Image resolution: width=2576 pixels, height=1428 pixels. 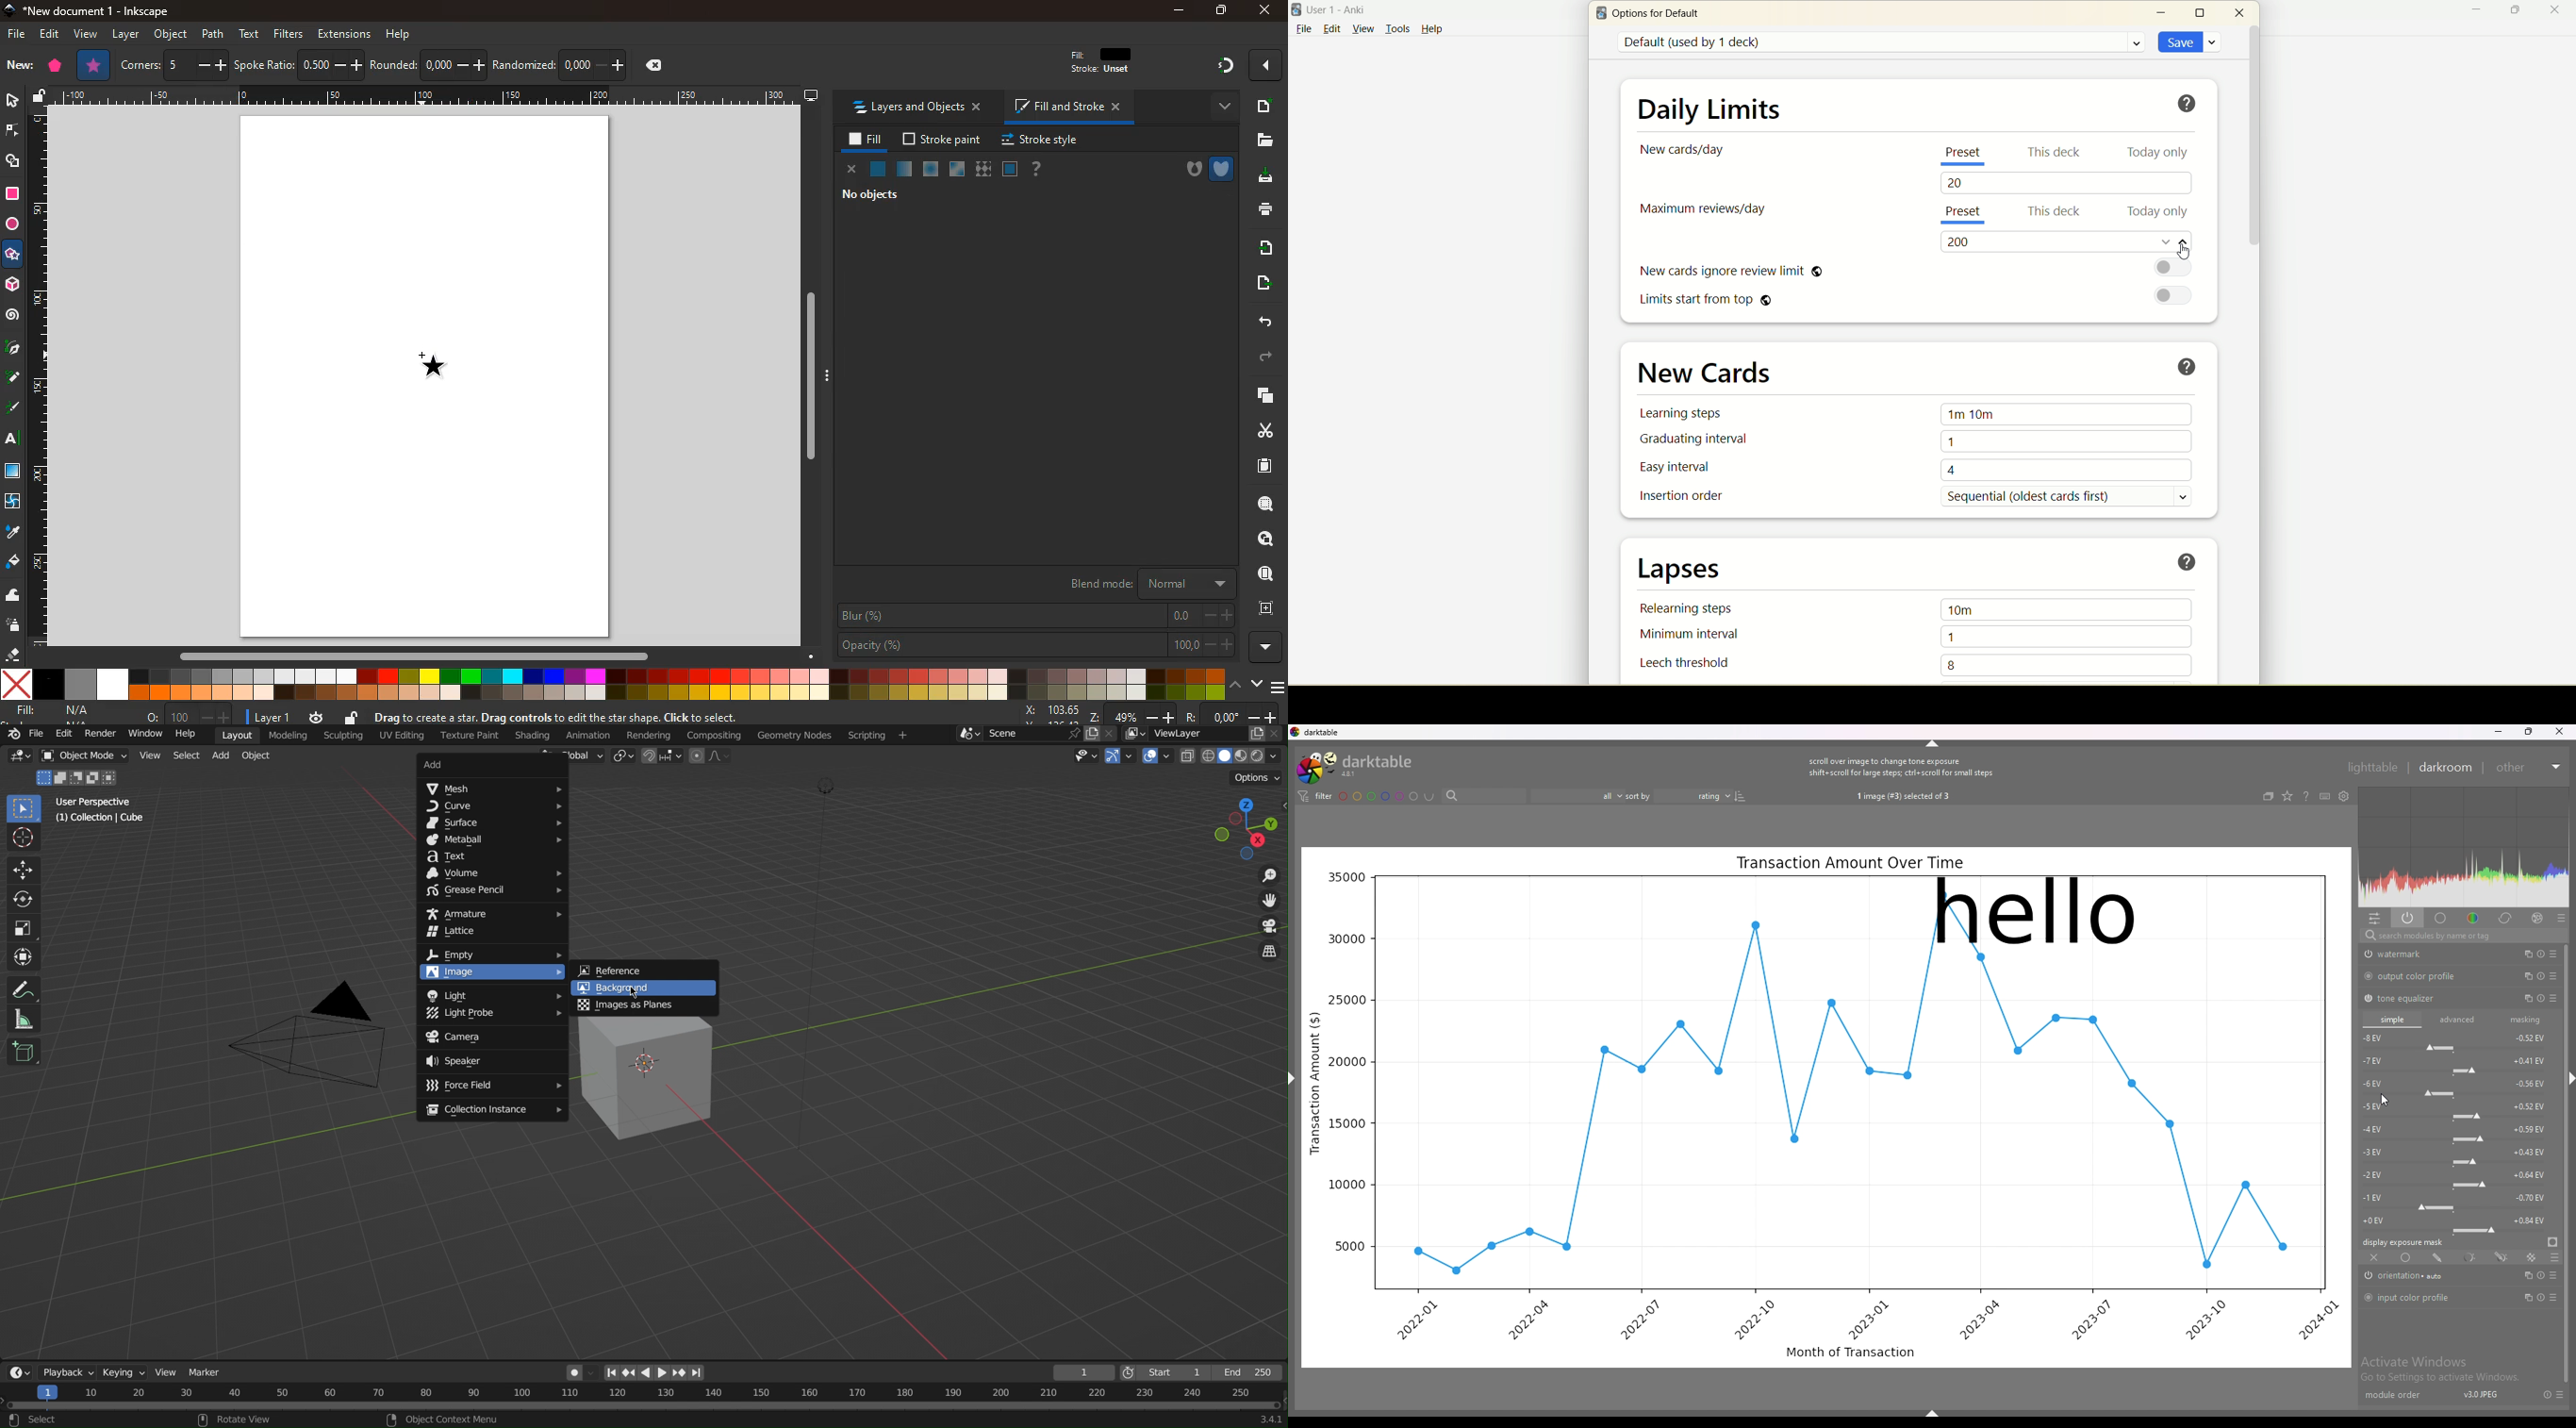 I want to click on blur, so click(x=1032, y=616).